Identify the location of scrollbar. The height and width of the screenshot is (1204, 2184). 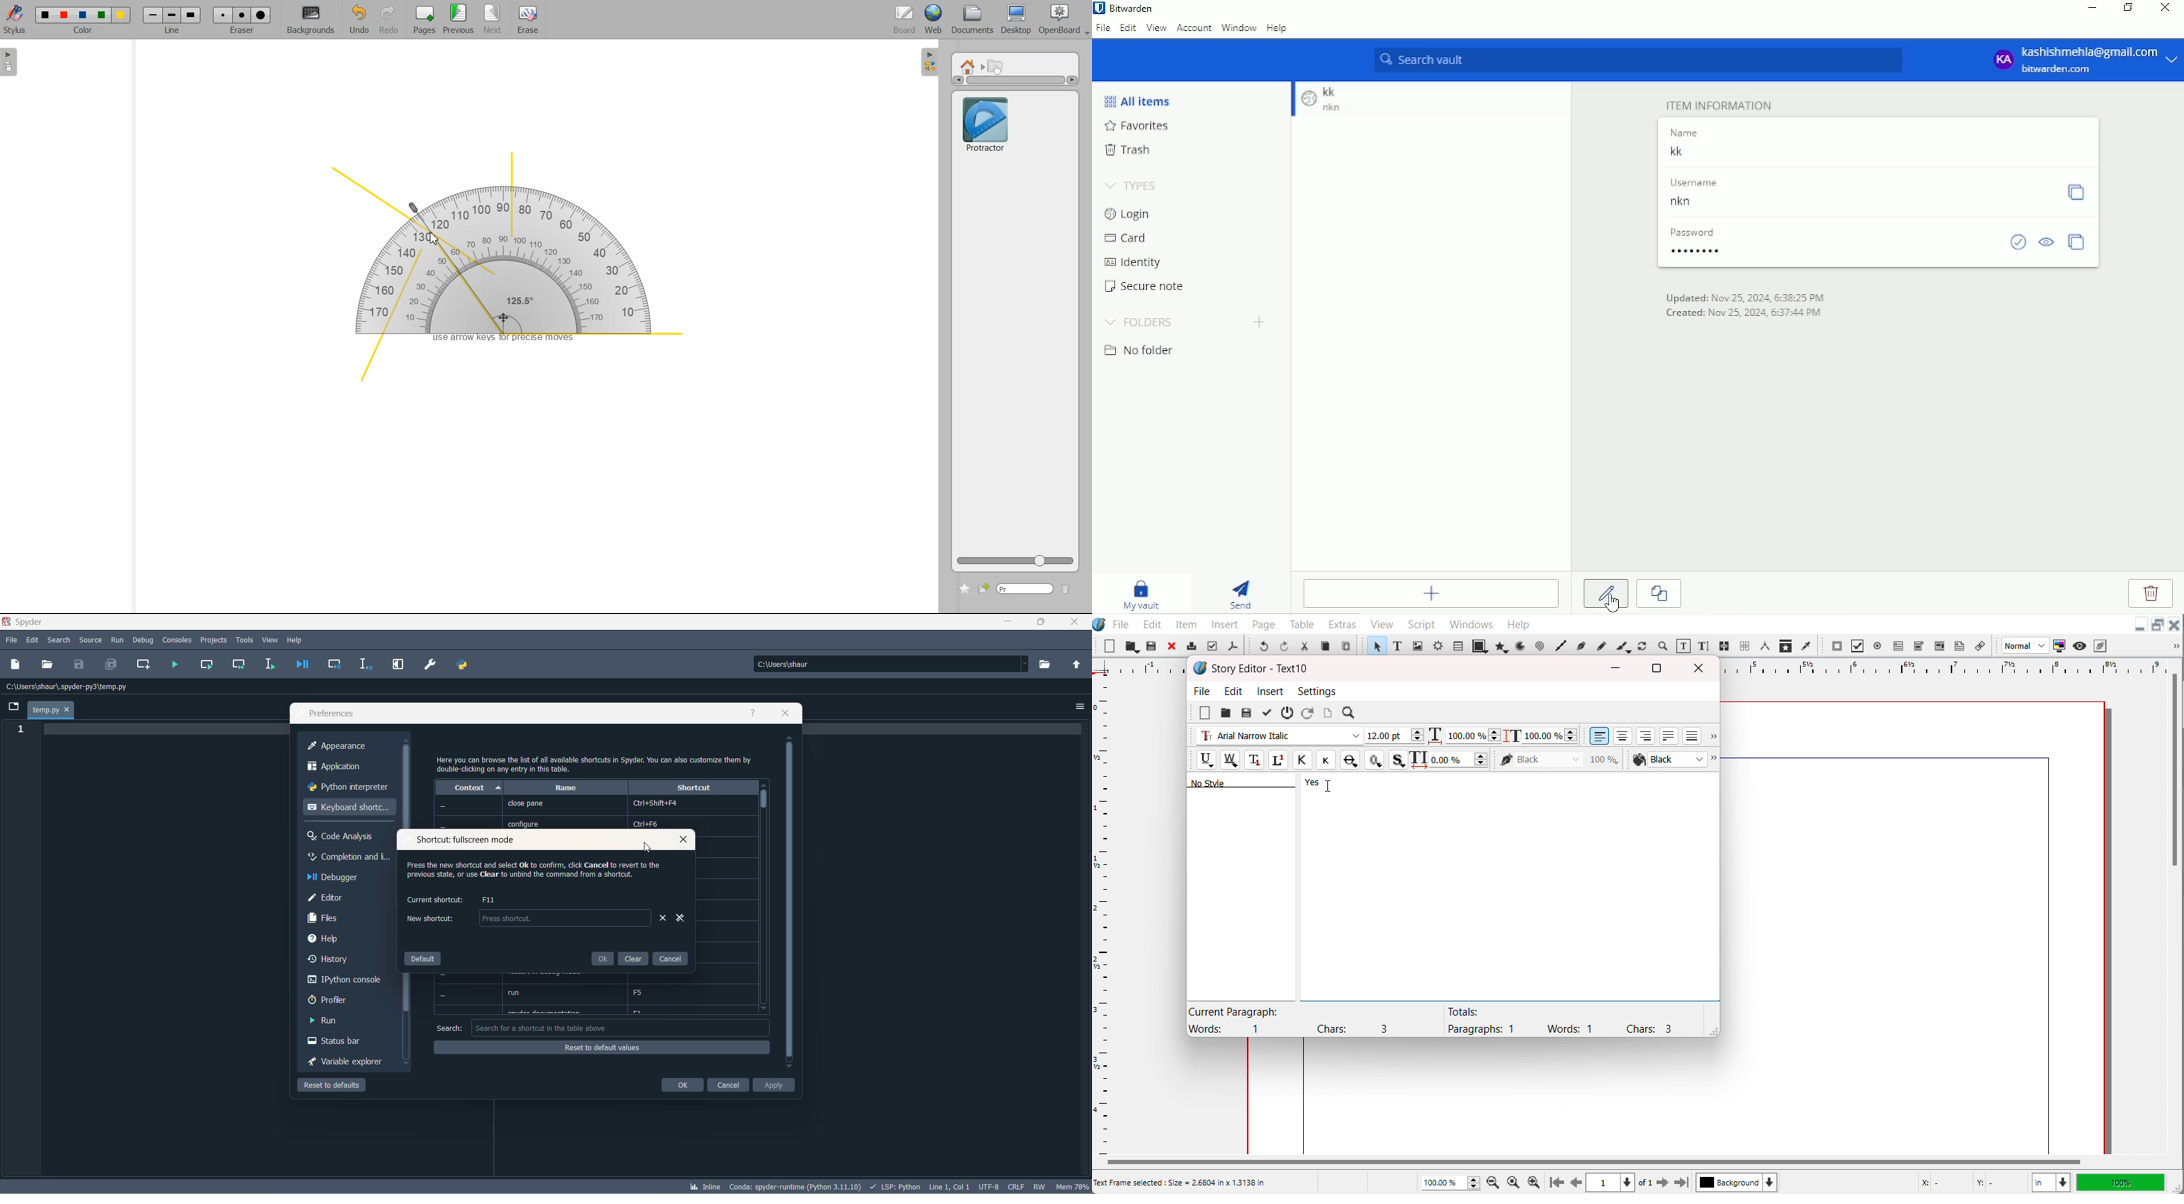
(789, 903).